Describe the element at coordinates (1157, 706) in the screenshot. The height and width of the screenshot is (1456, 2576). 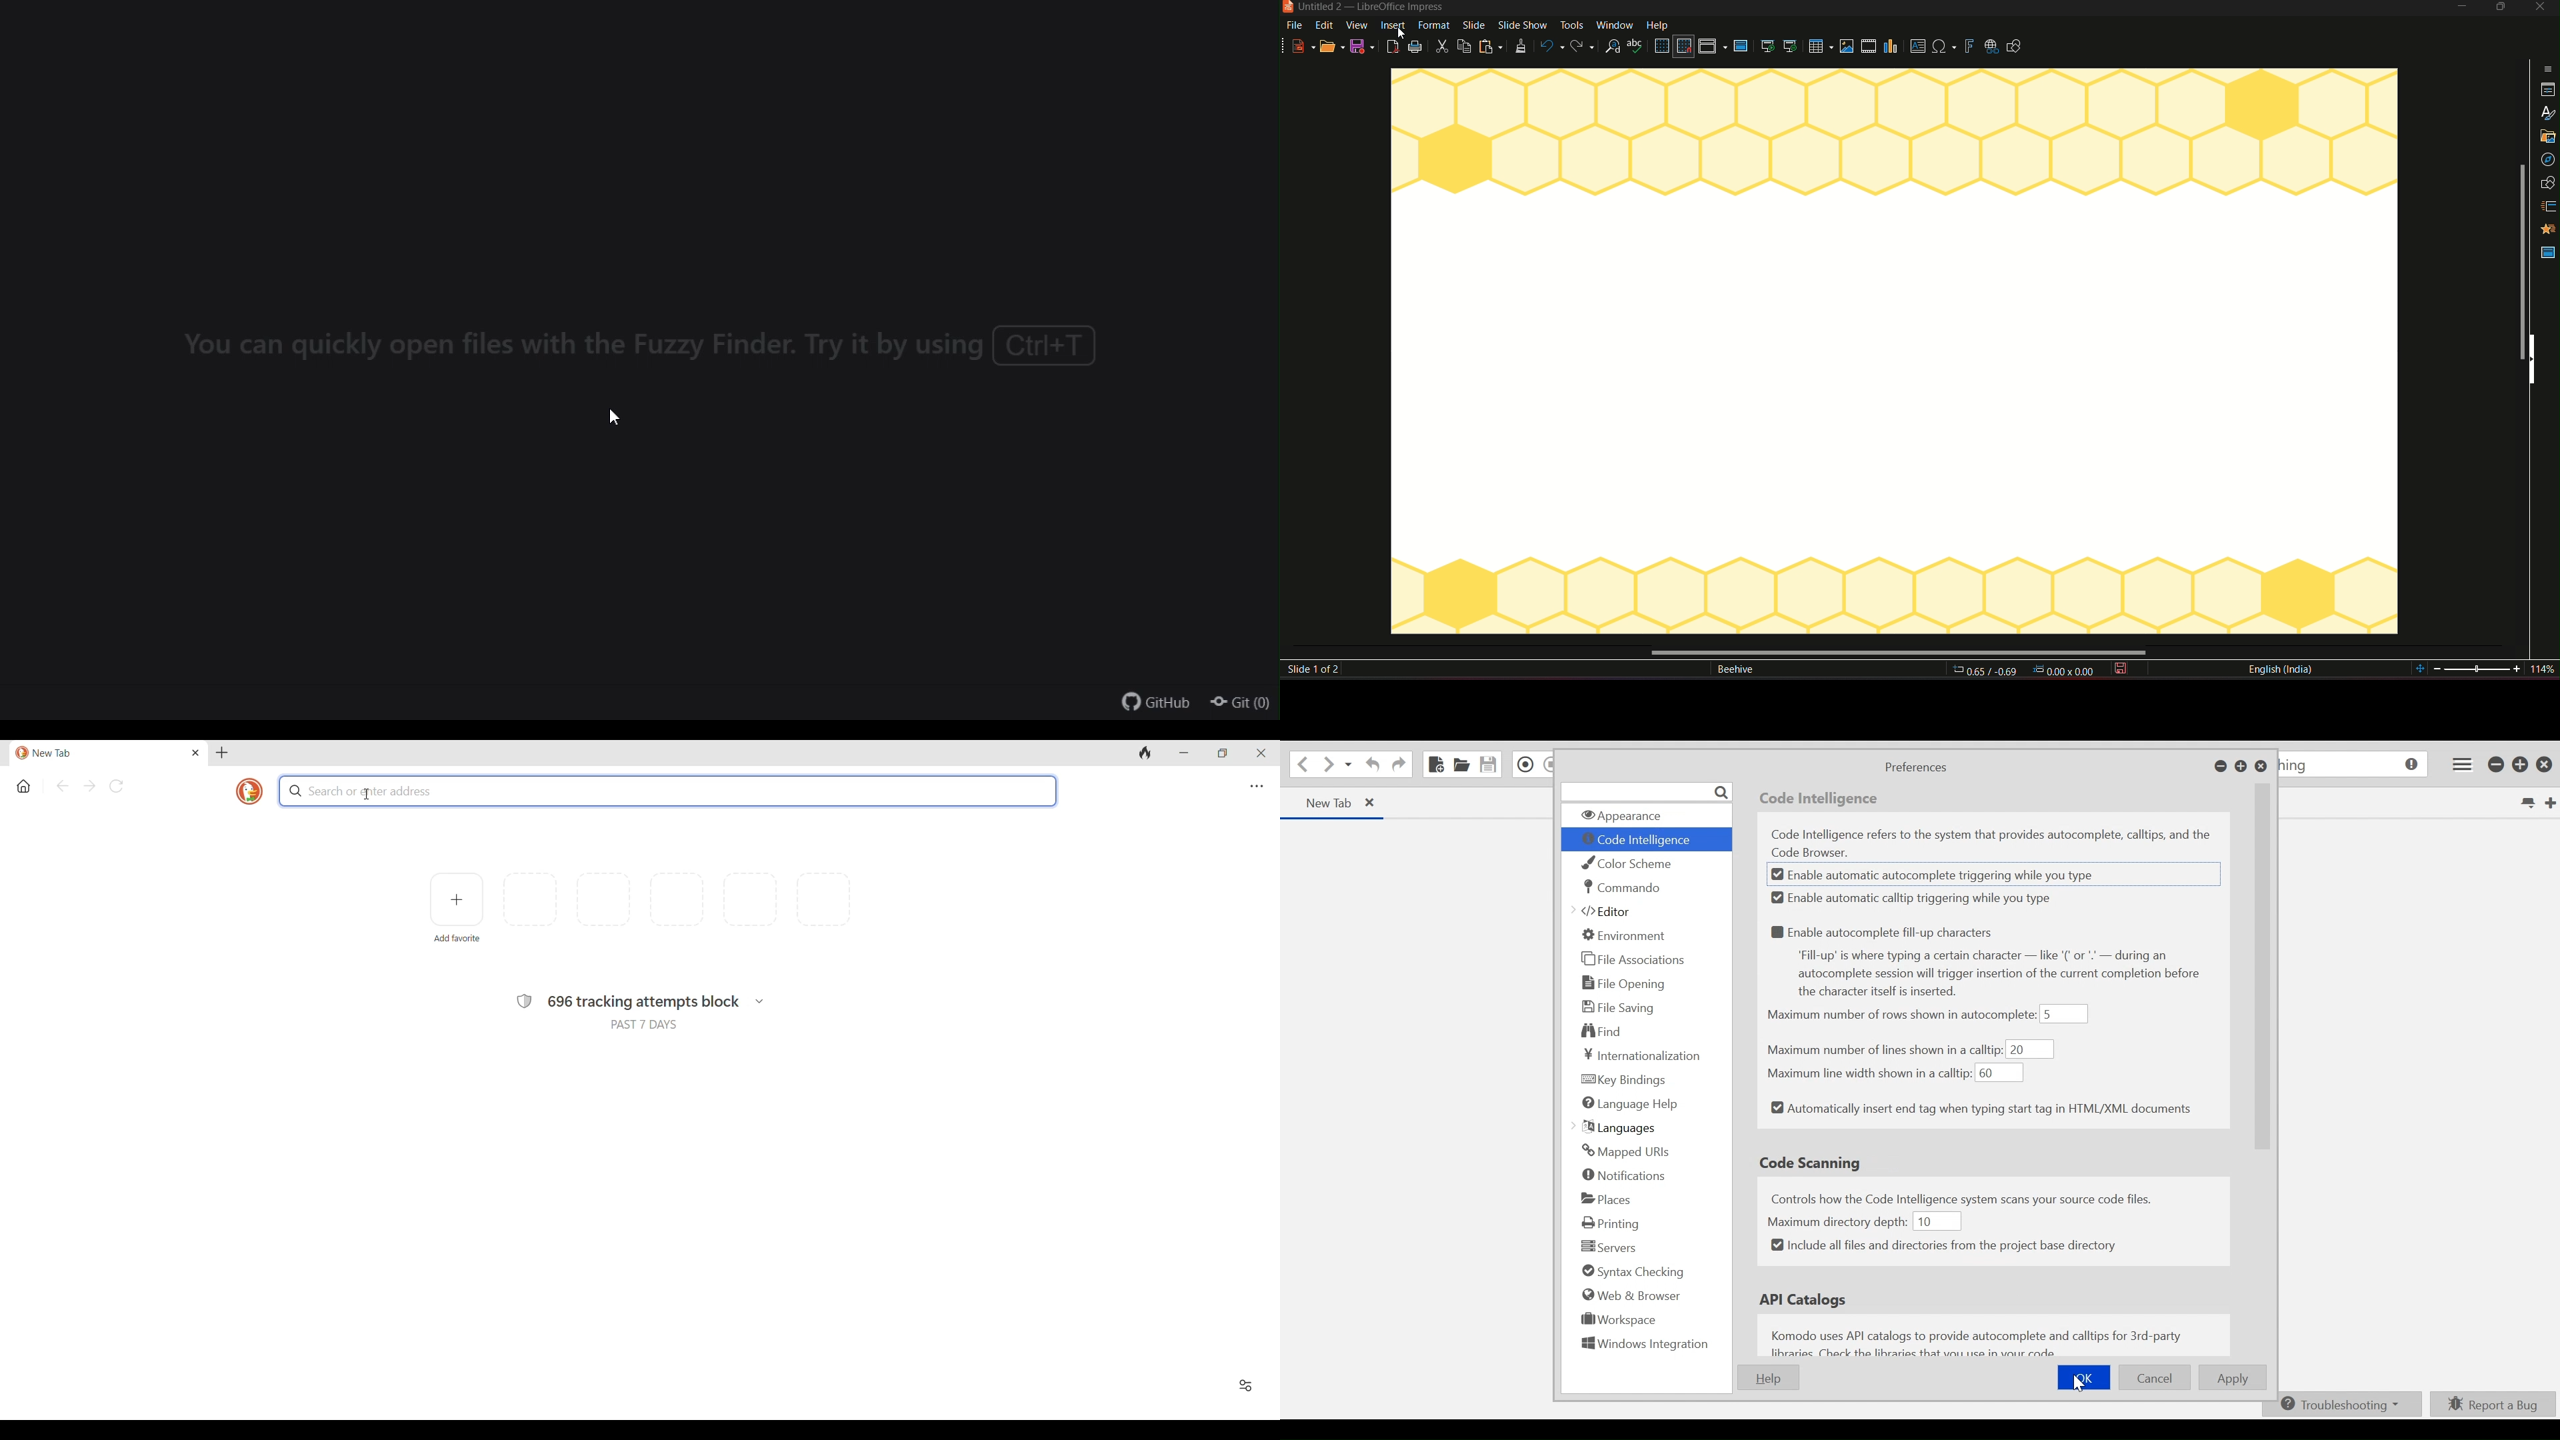
I see `github` at that location.